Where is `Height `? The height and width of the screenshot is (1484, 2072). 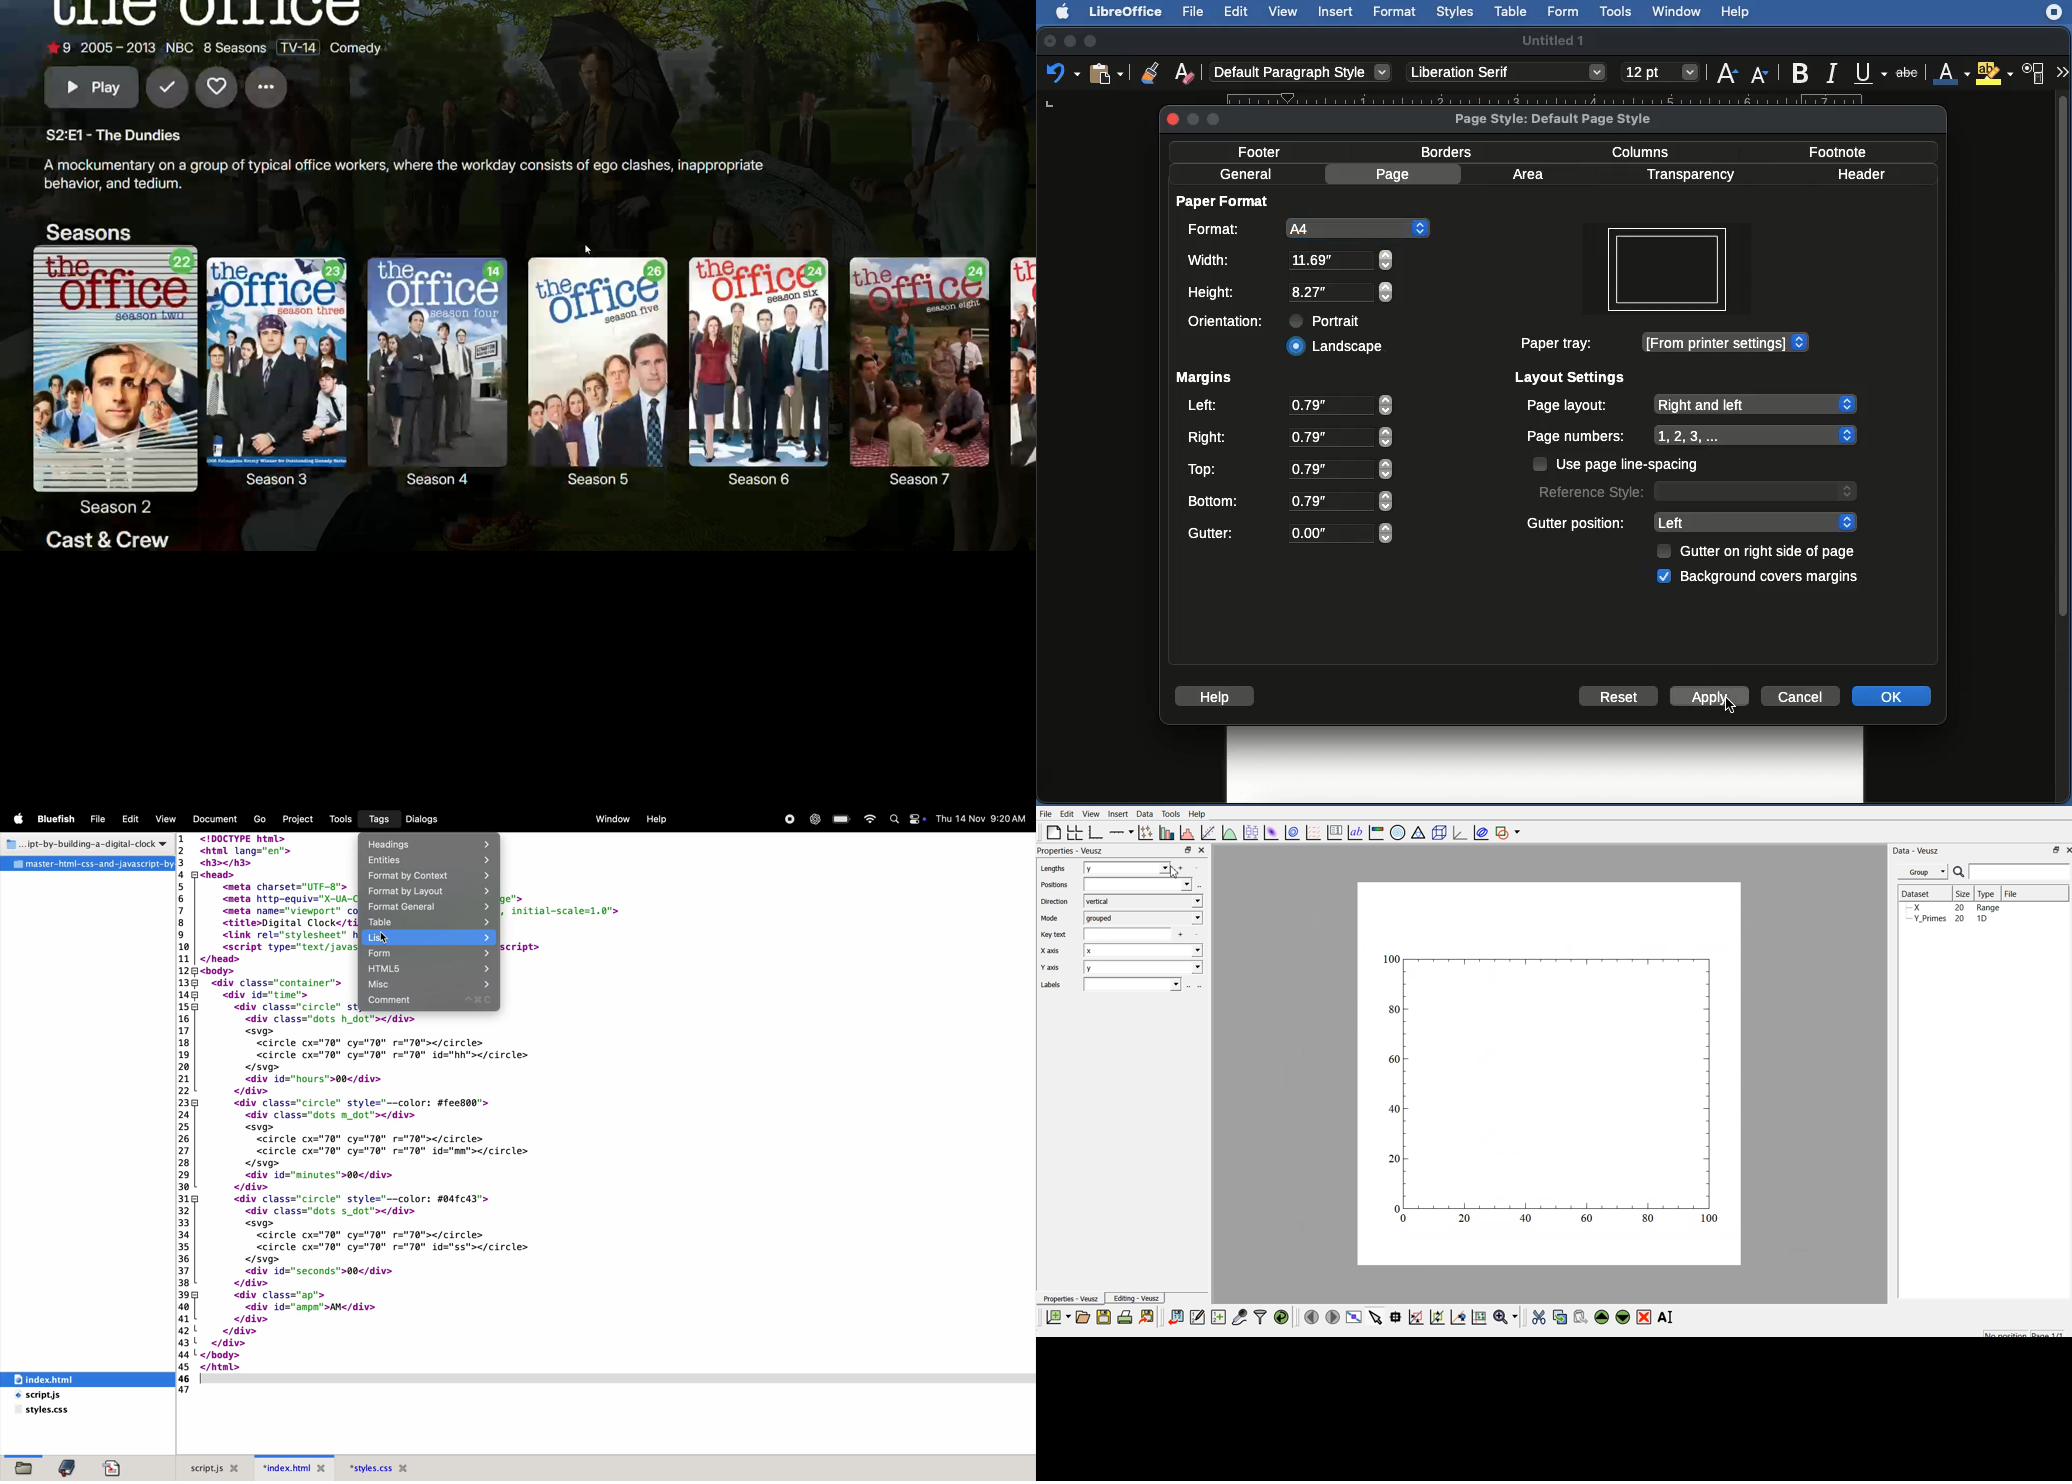
Height  is located at coordinates (1216, 292).